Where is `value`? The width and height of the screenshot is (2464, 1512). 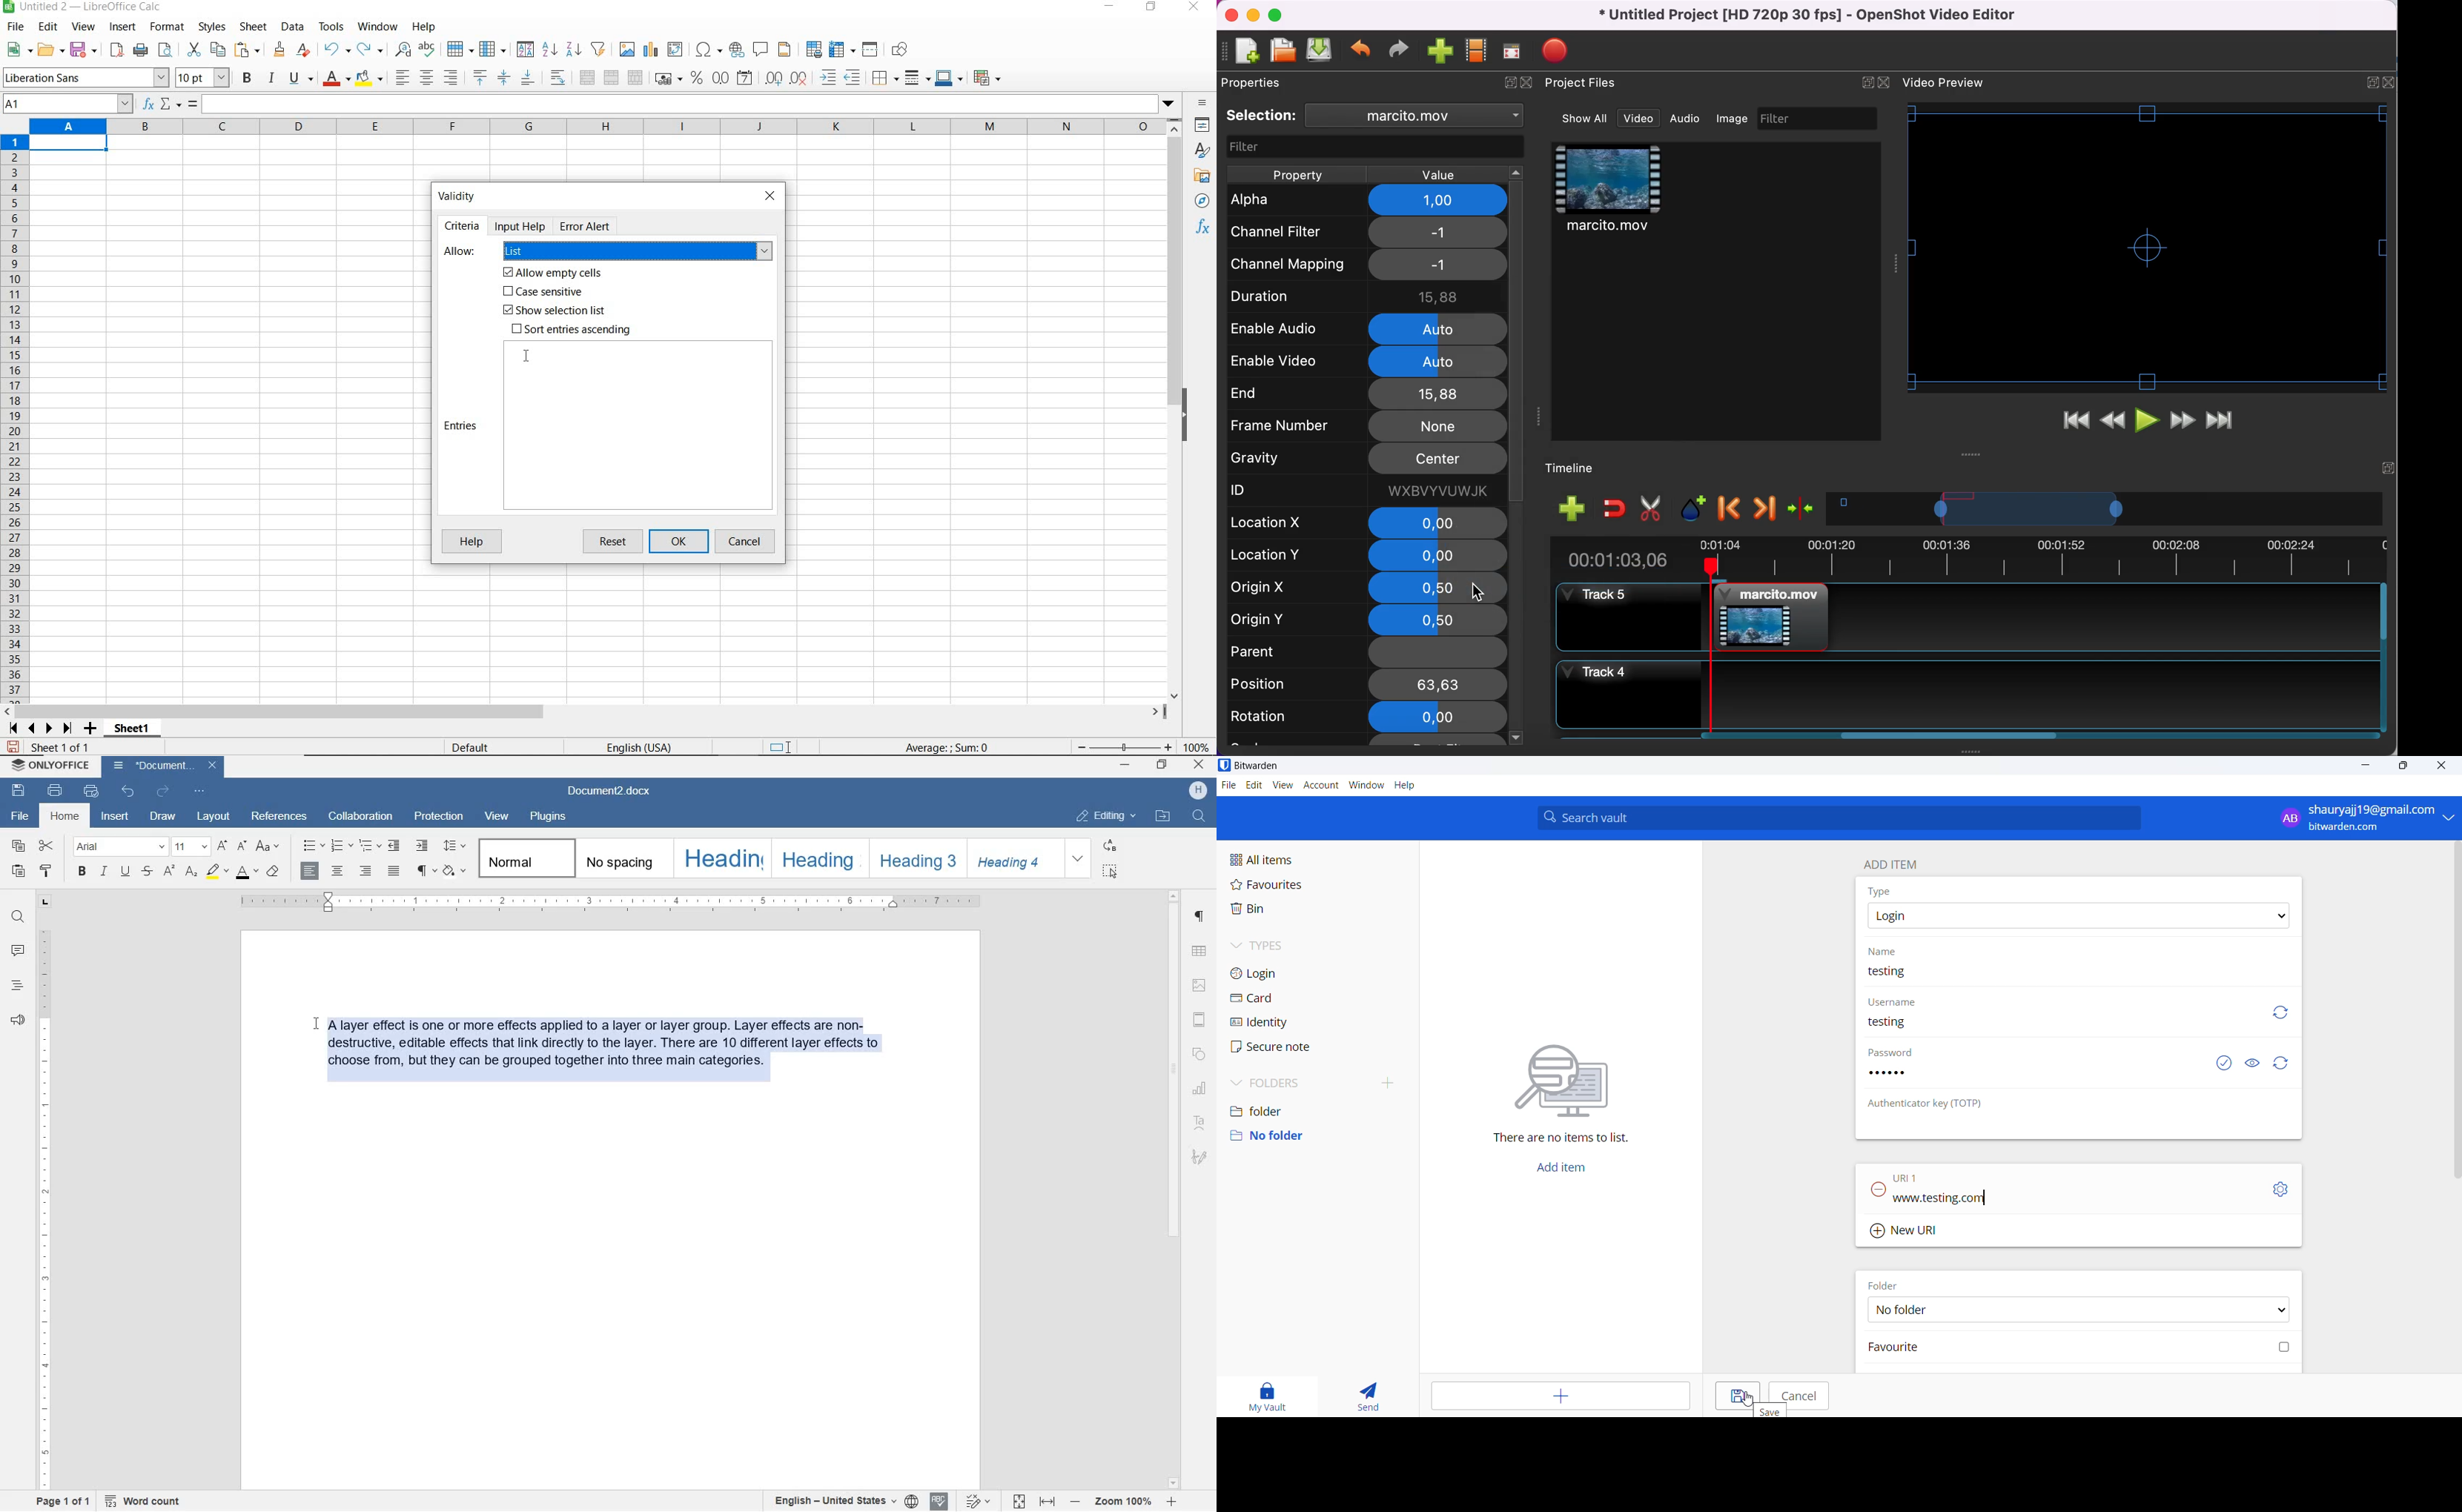
value is located at coordinates (1436, 175).